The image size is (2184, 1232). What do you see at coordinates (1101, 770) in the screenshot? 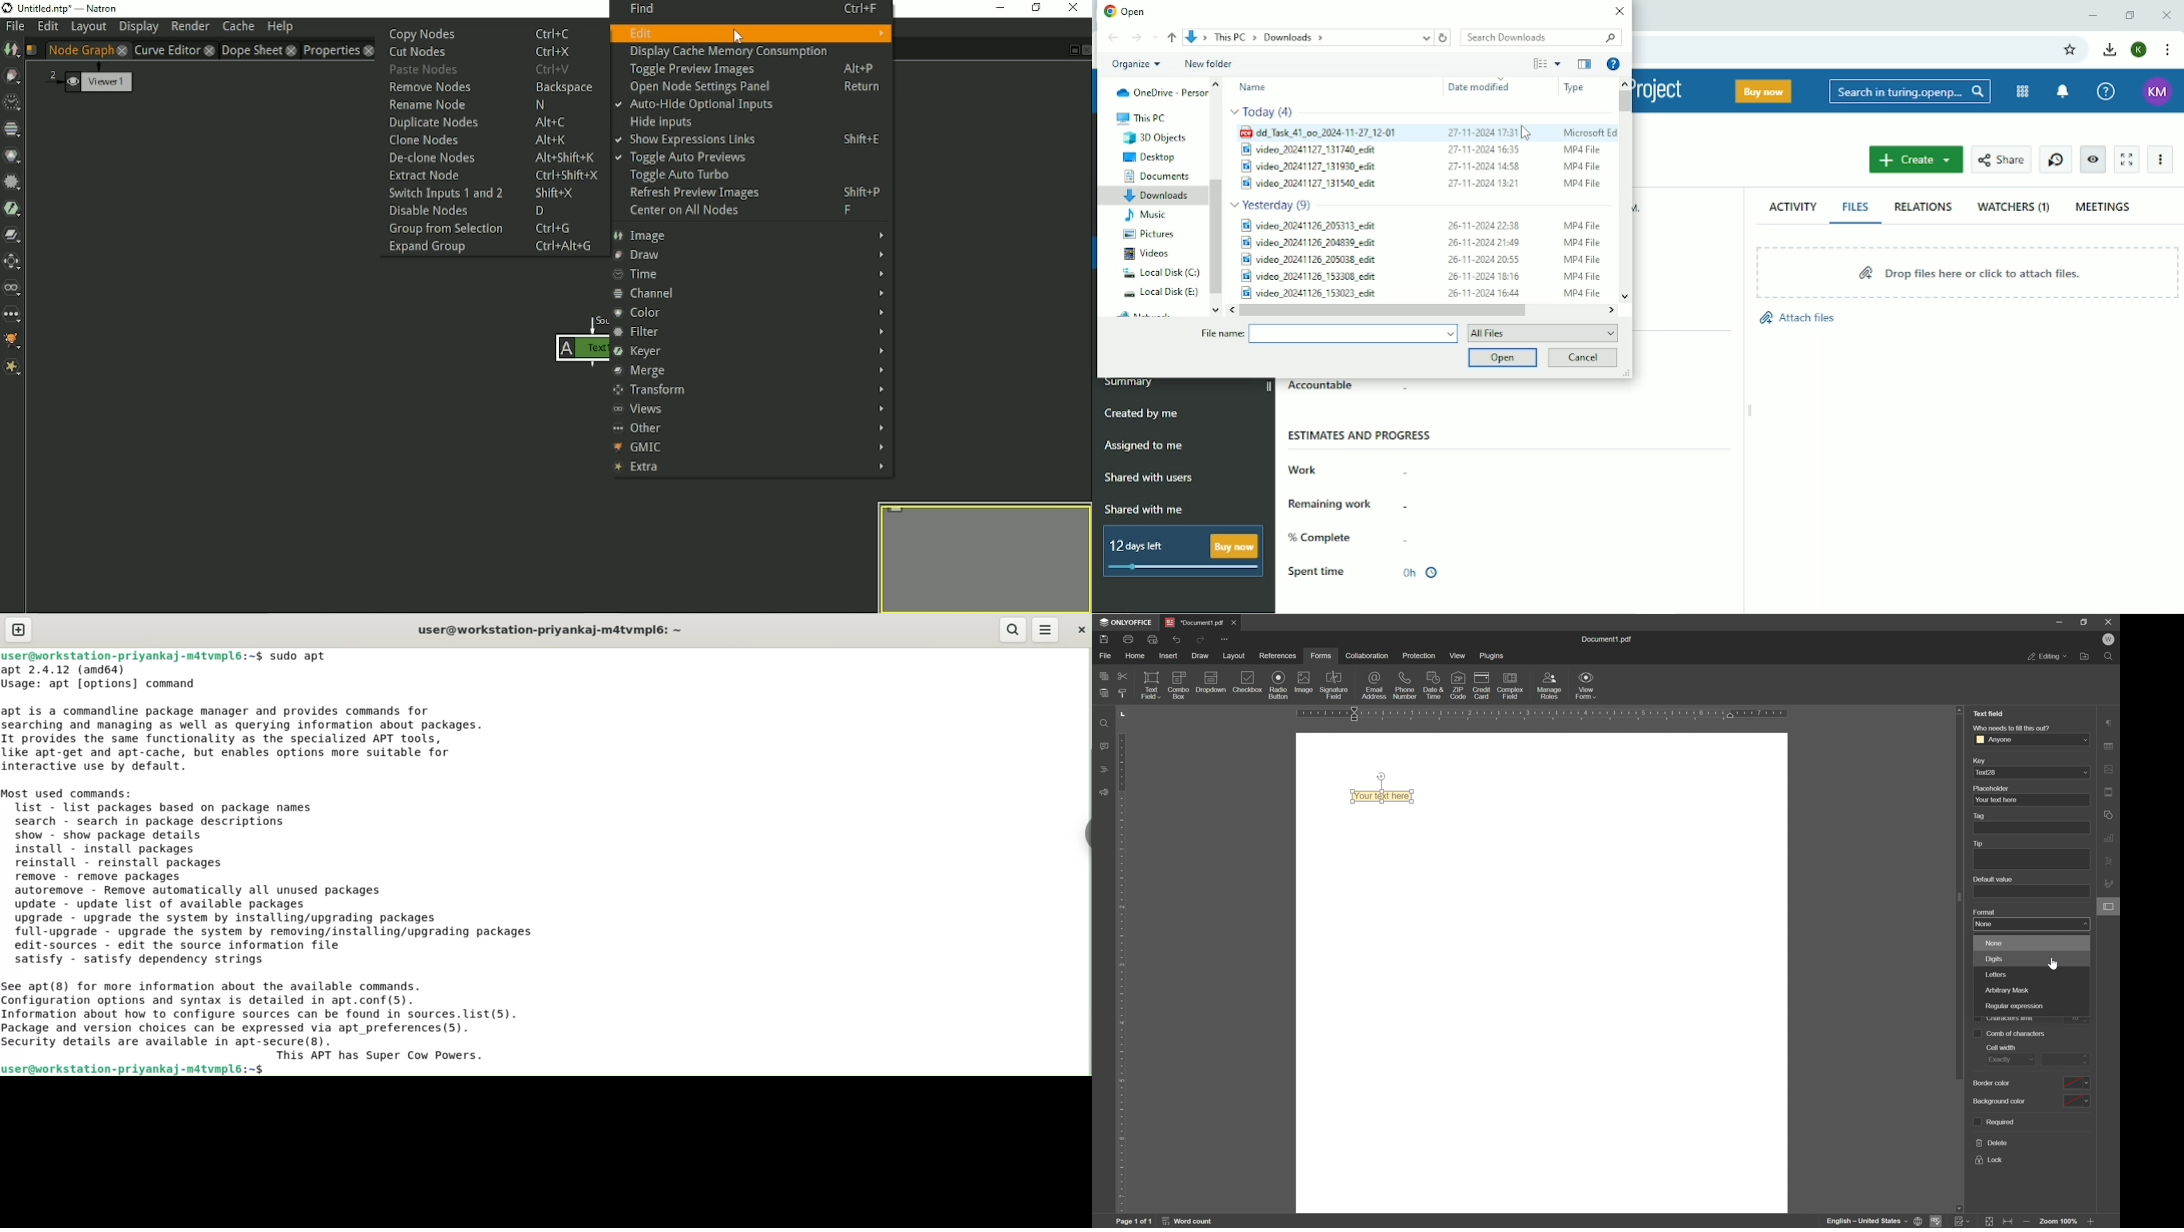
I see `headings` at bounding box center [1101, 770].